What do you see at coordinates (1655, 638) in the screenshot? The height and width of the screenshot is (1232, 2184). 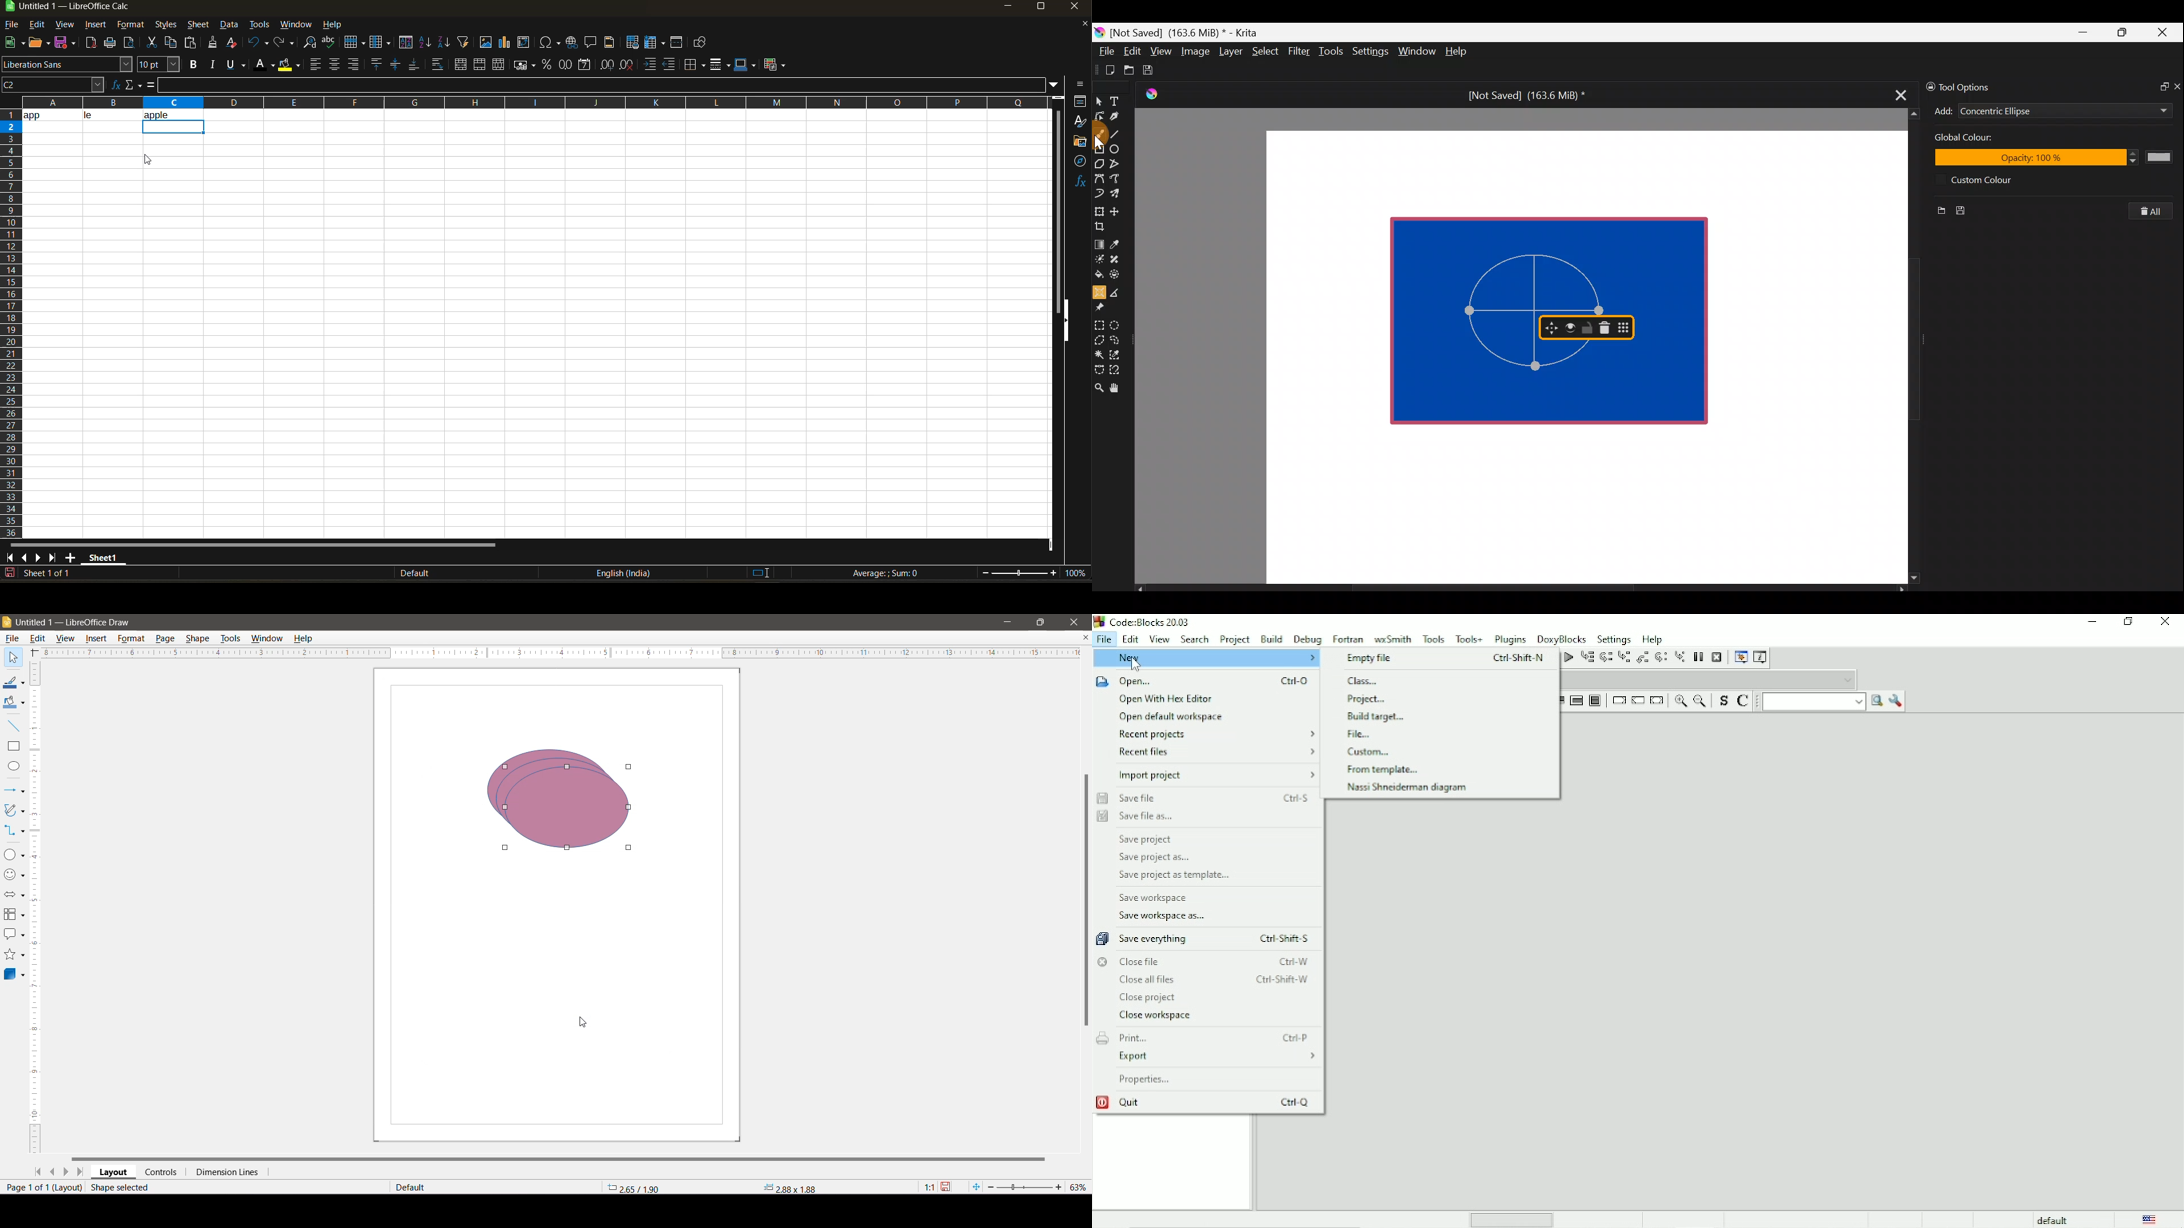 I see `Help` at bounding box center [1655, 638].